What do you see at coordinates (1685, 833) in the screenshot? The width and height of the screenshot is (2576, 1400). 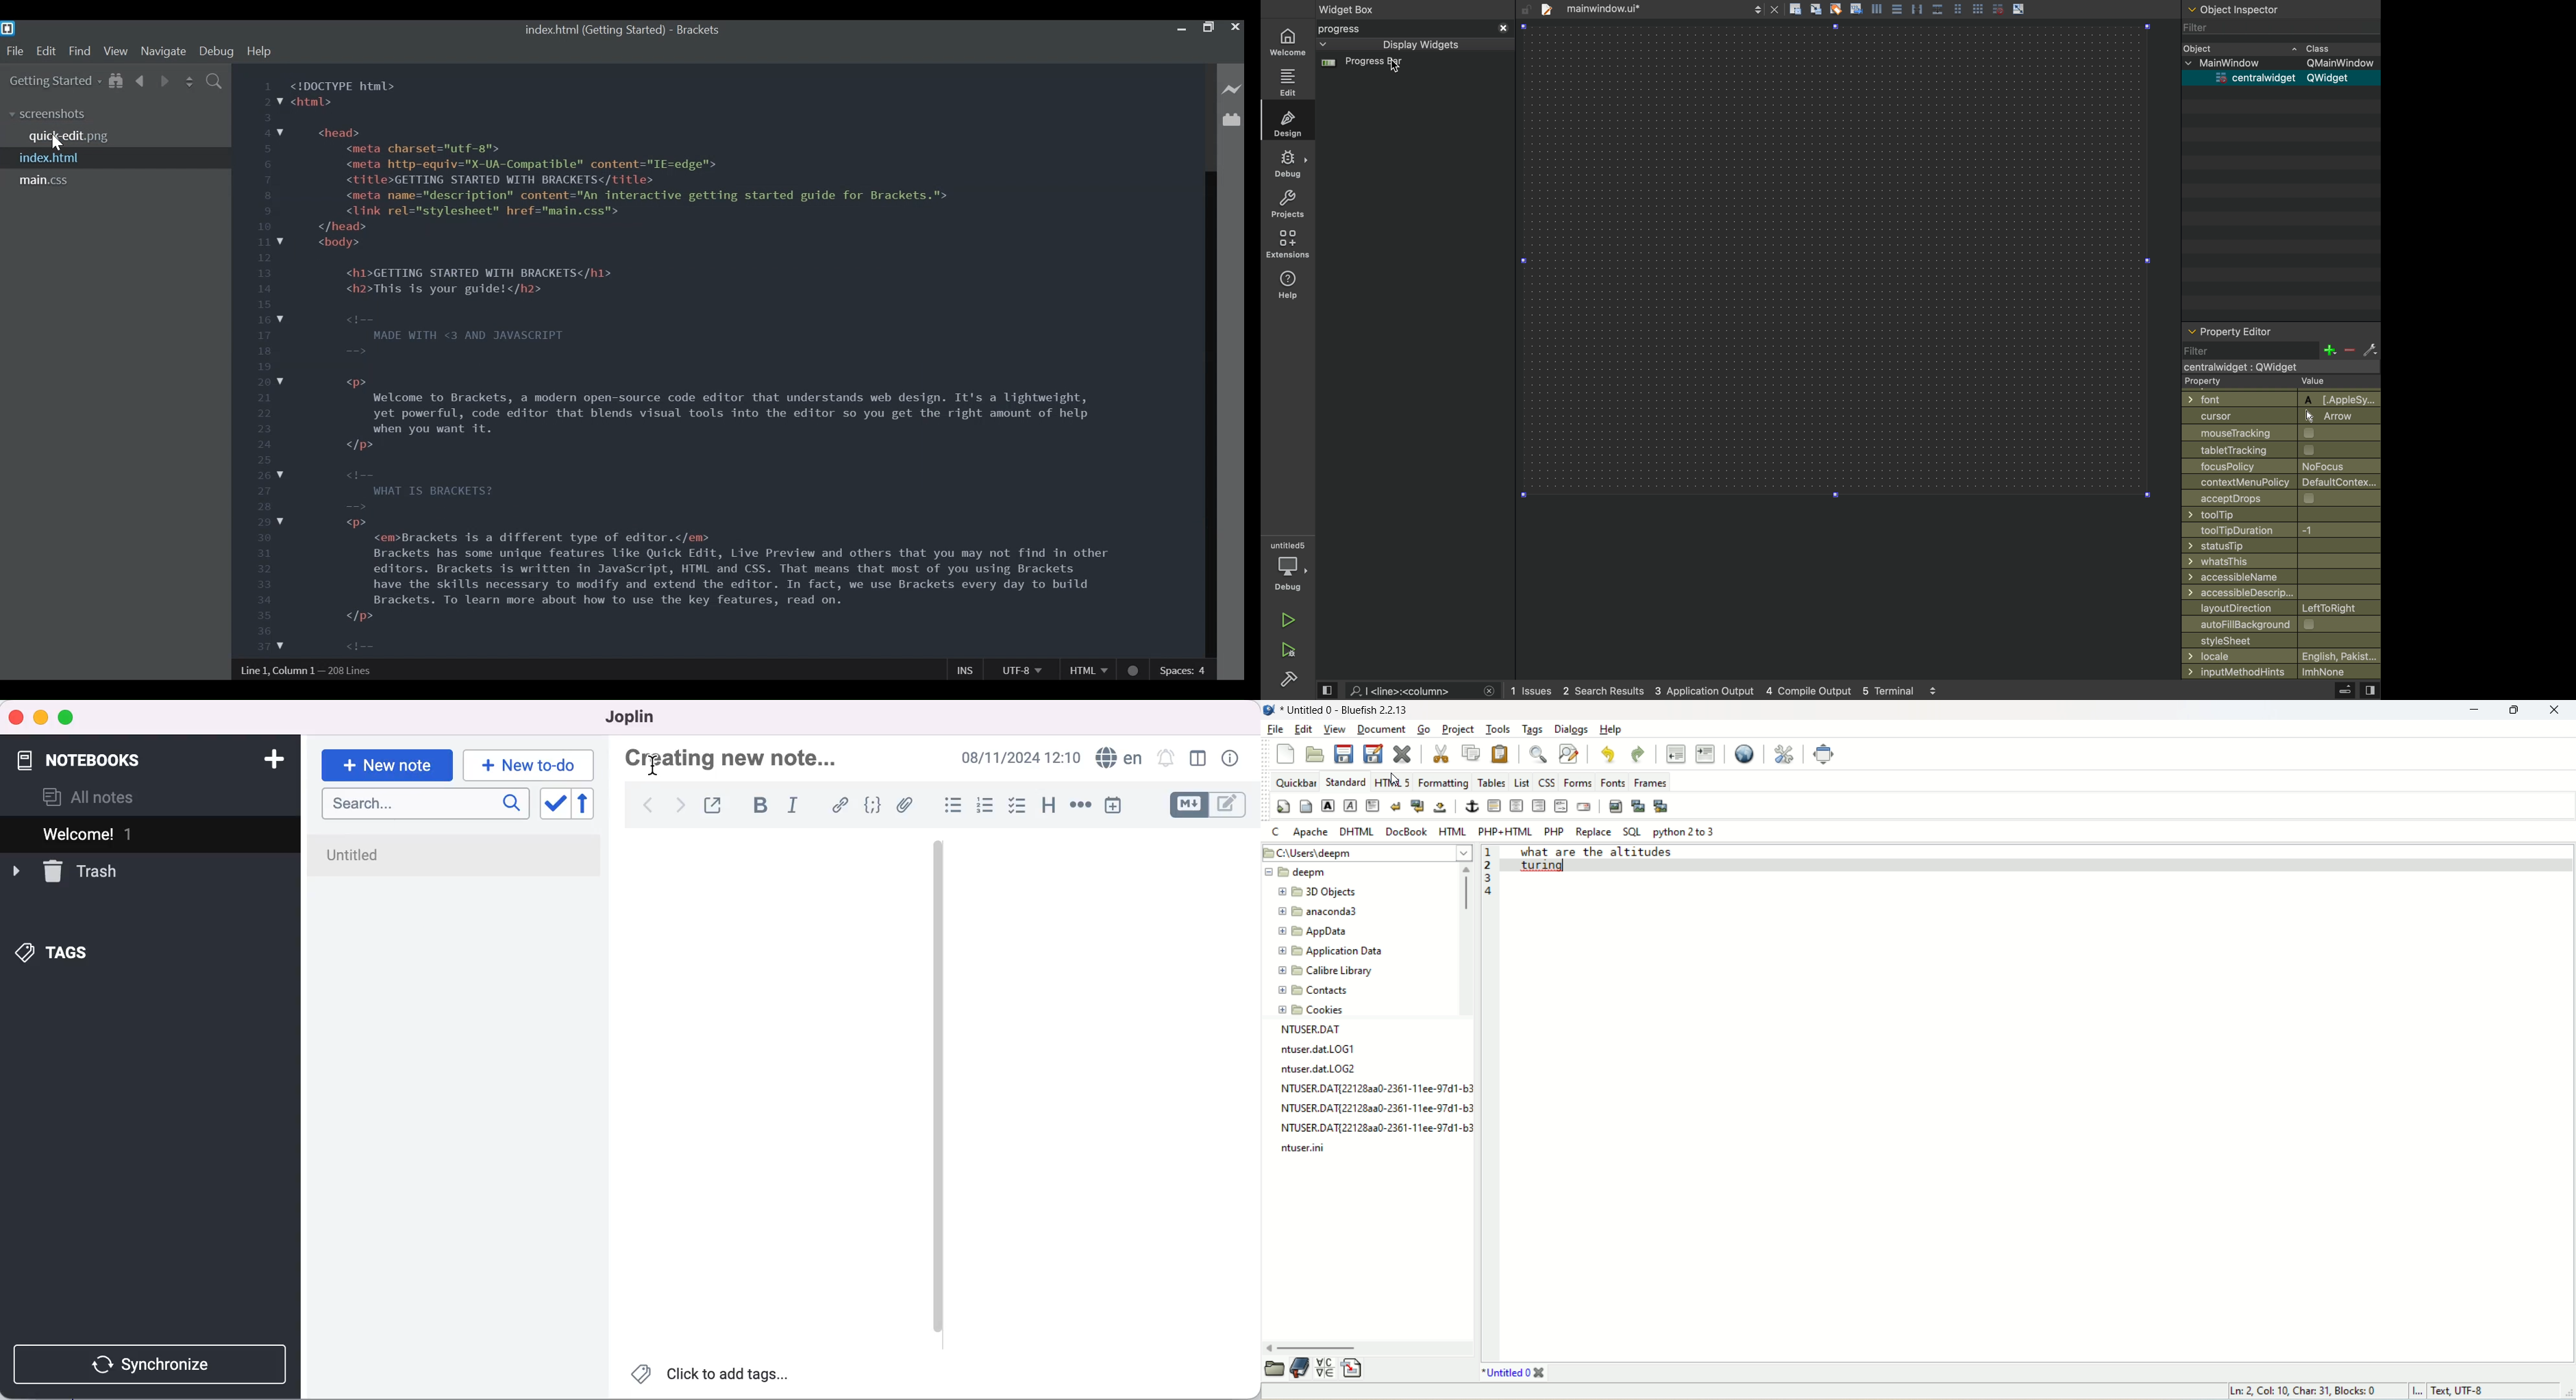 I see `python 2 to 3` at bounding box center [1685, 833].